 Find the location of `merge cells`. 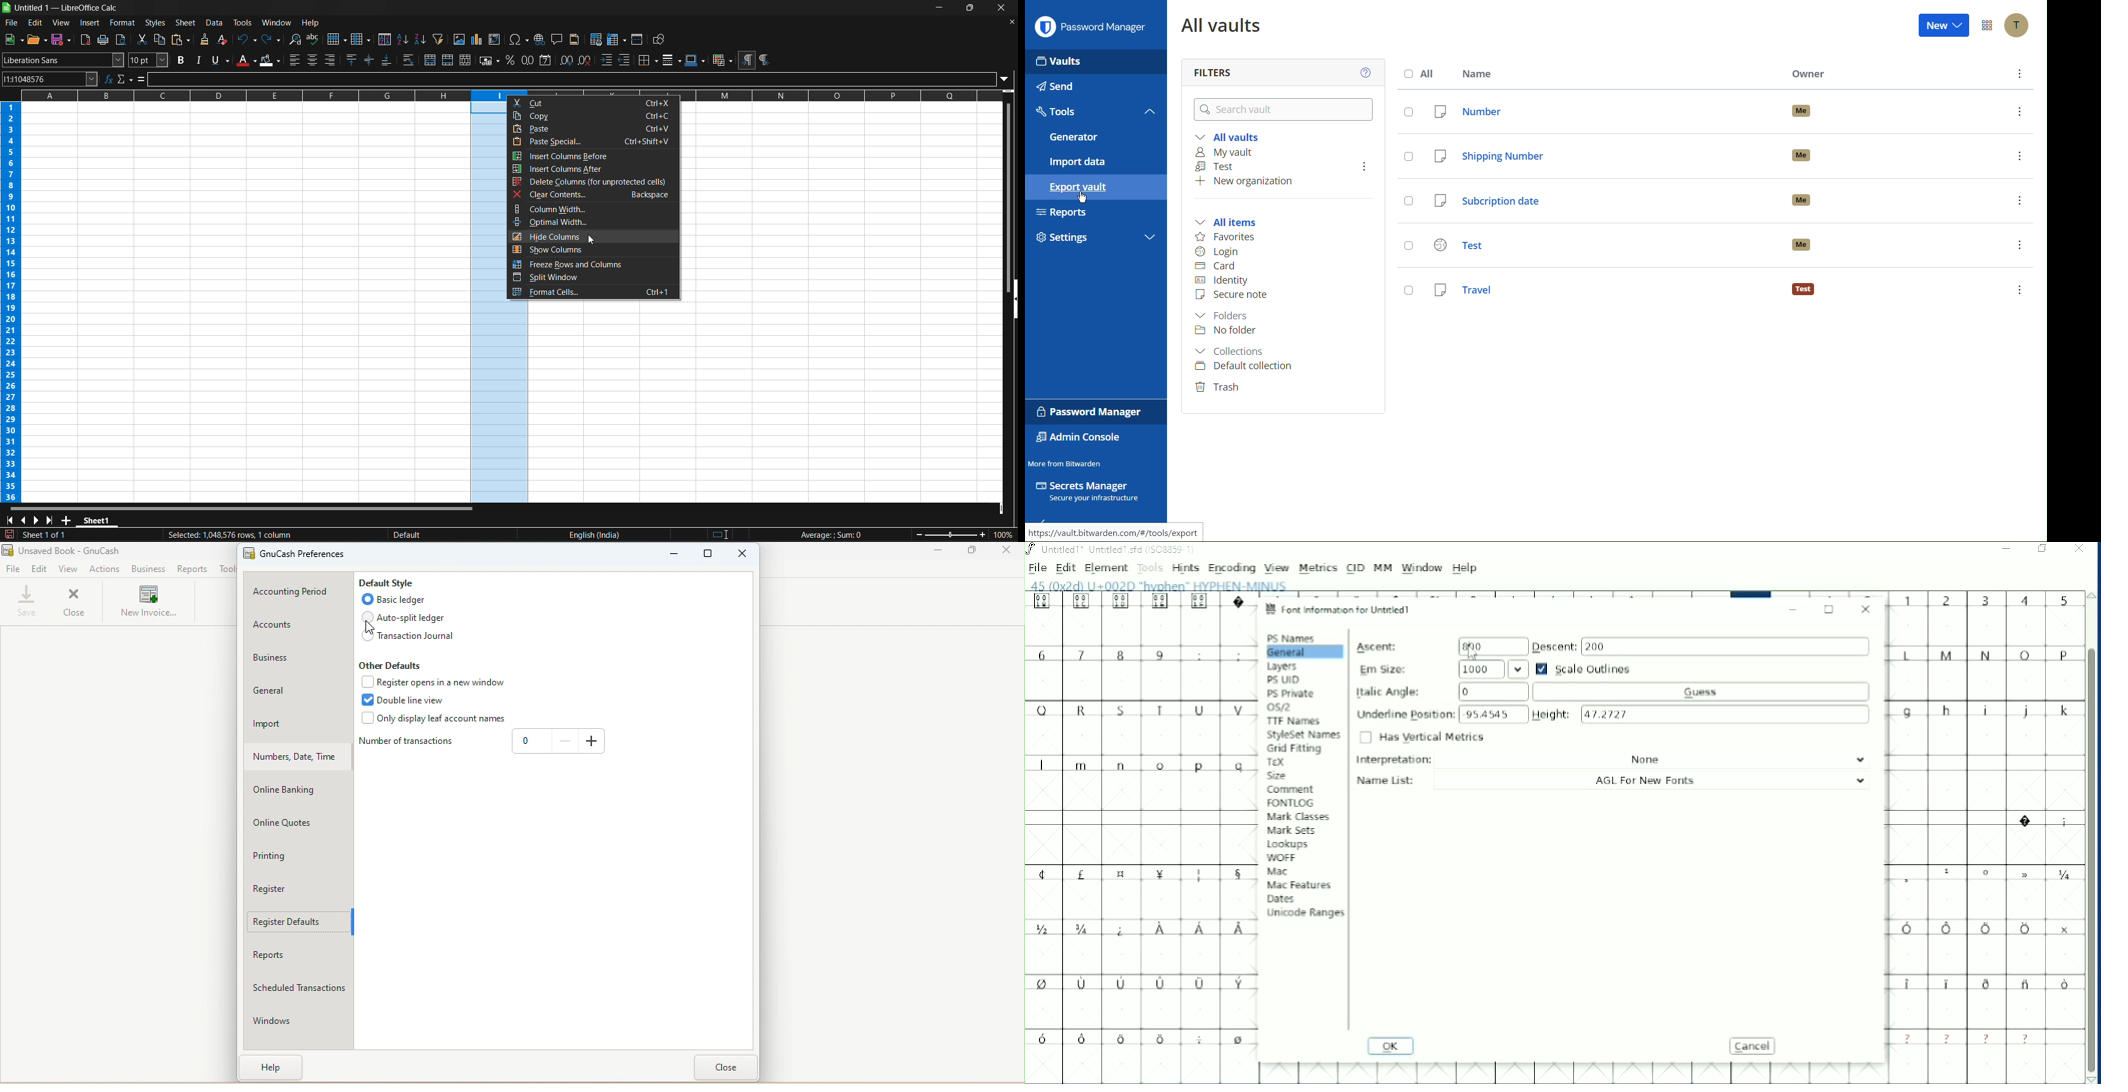

merge cells is located at coordinates (448, 59).